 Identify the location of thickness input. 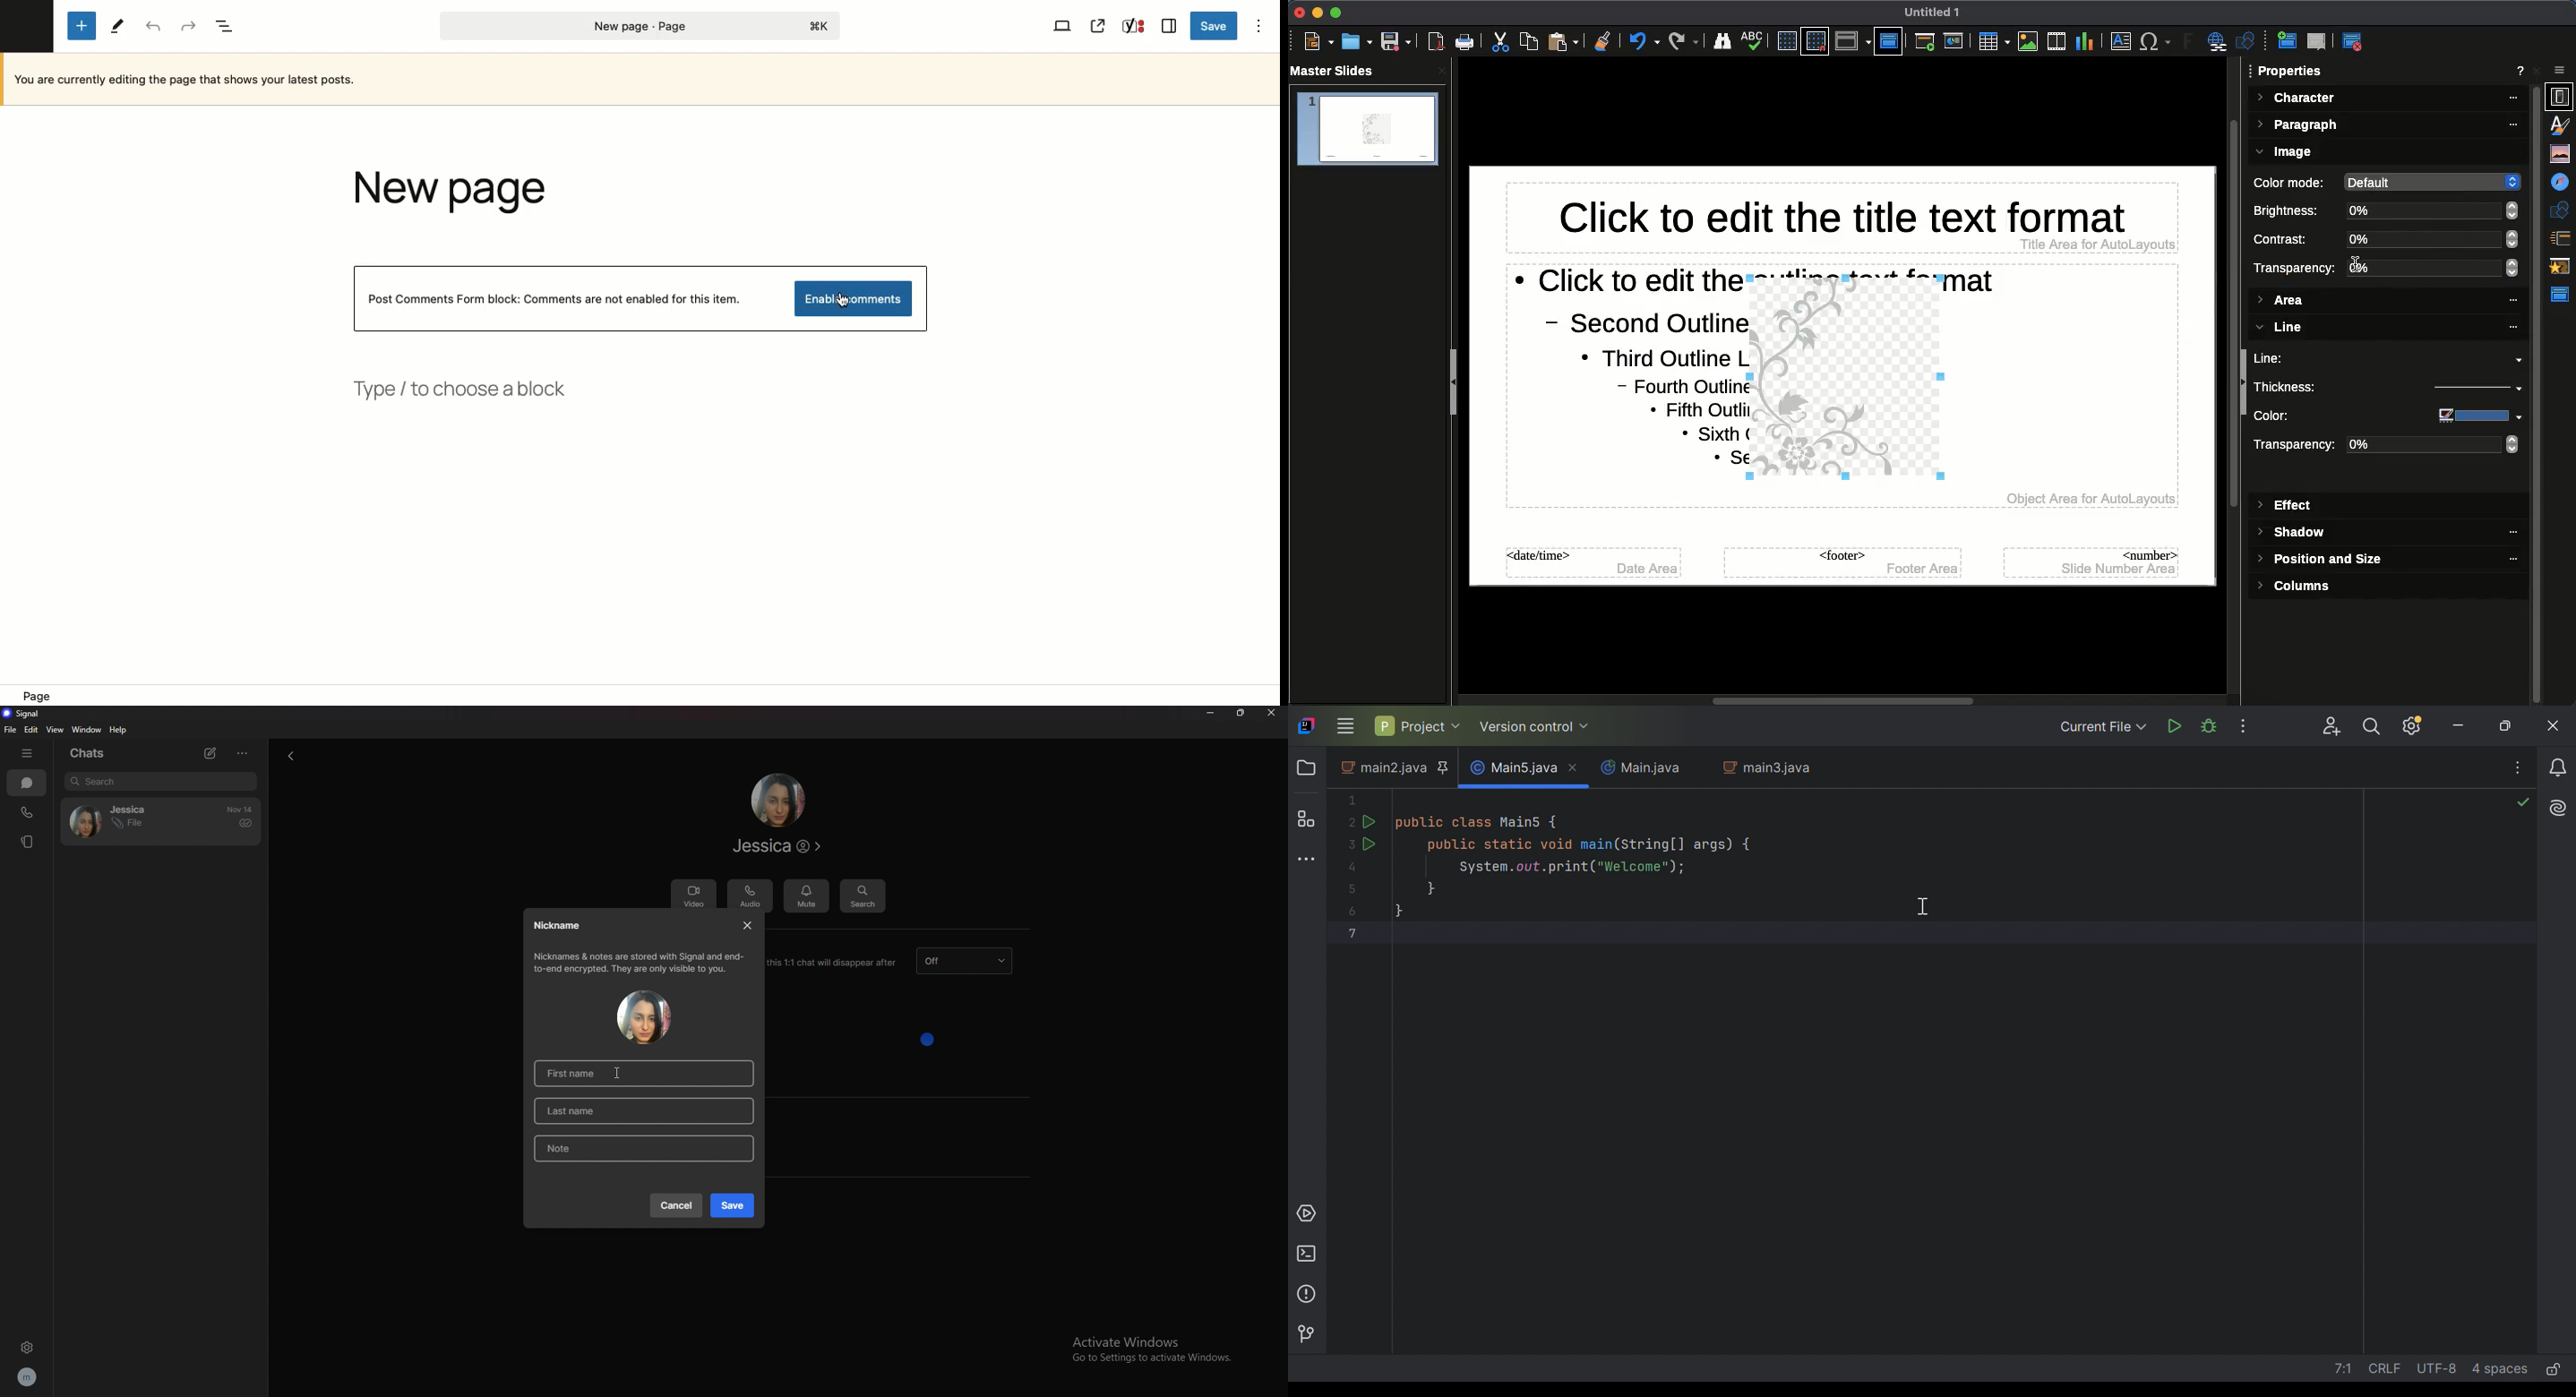
(2469, 390).